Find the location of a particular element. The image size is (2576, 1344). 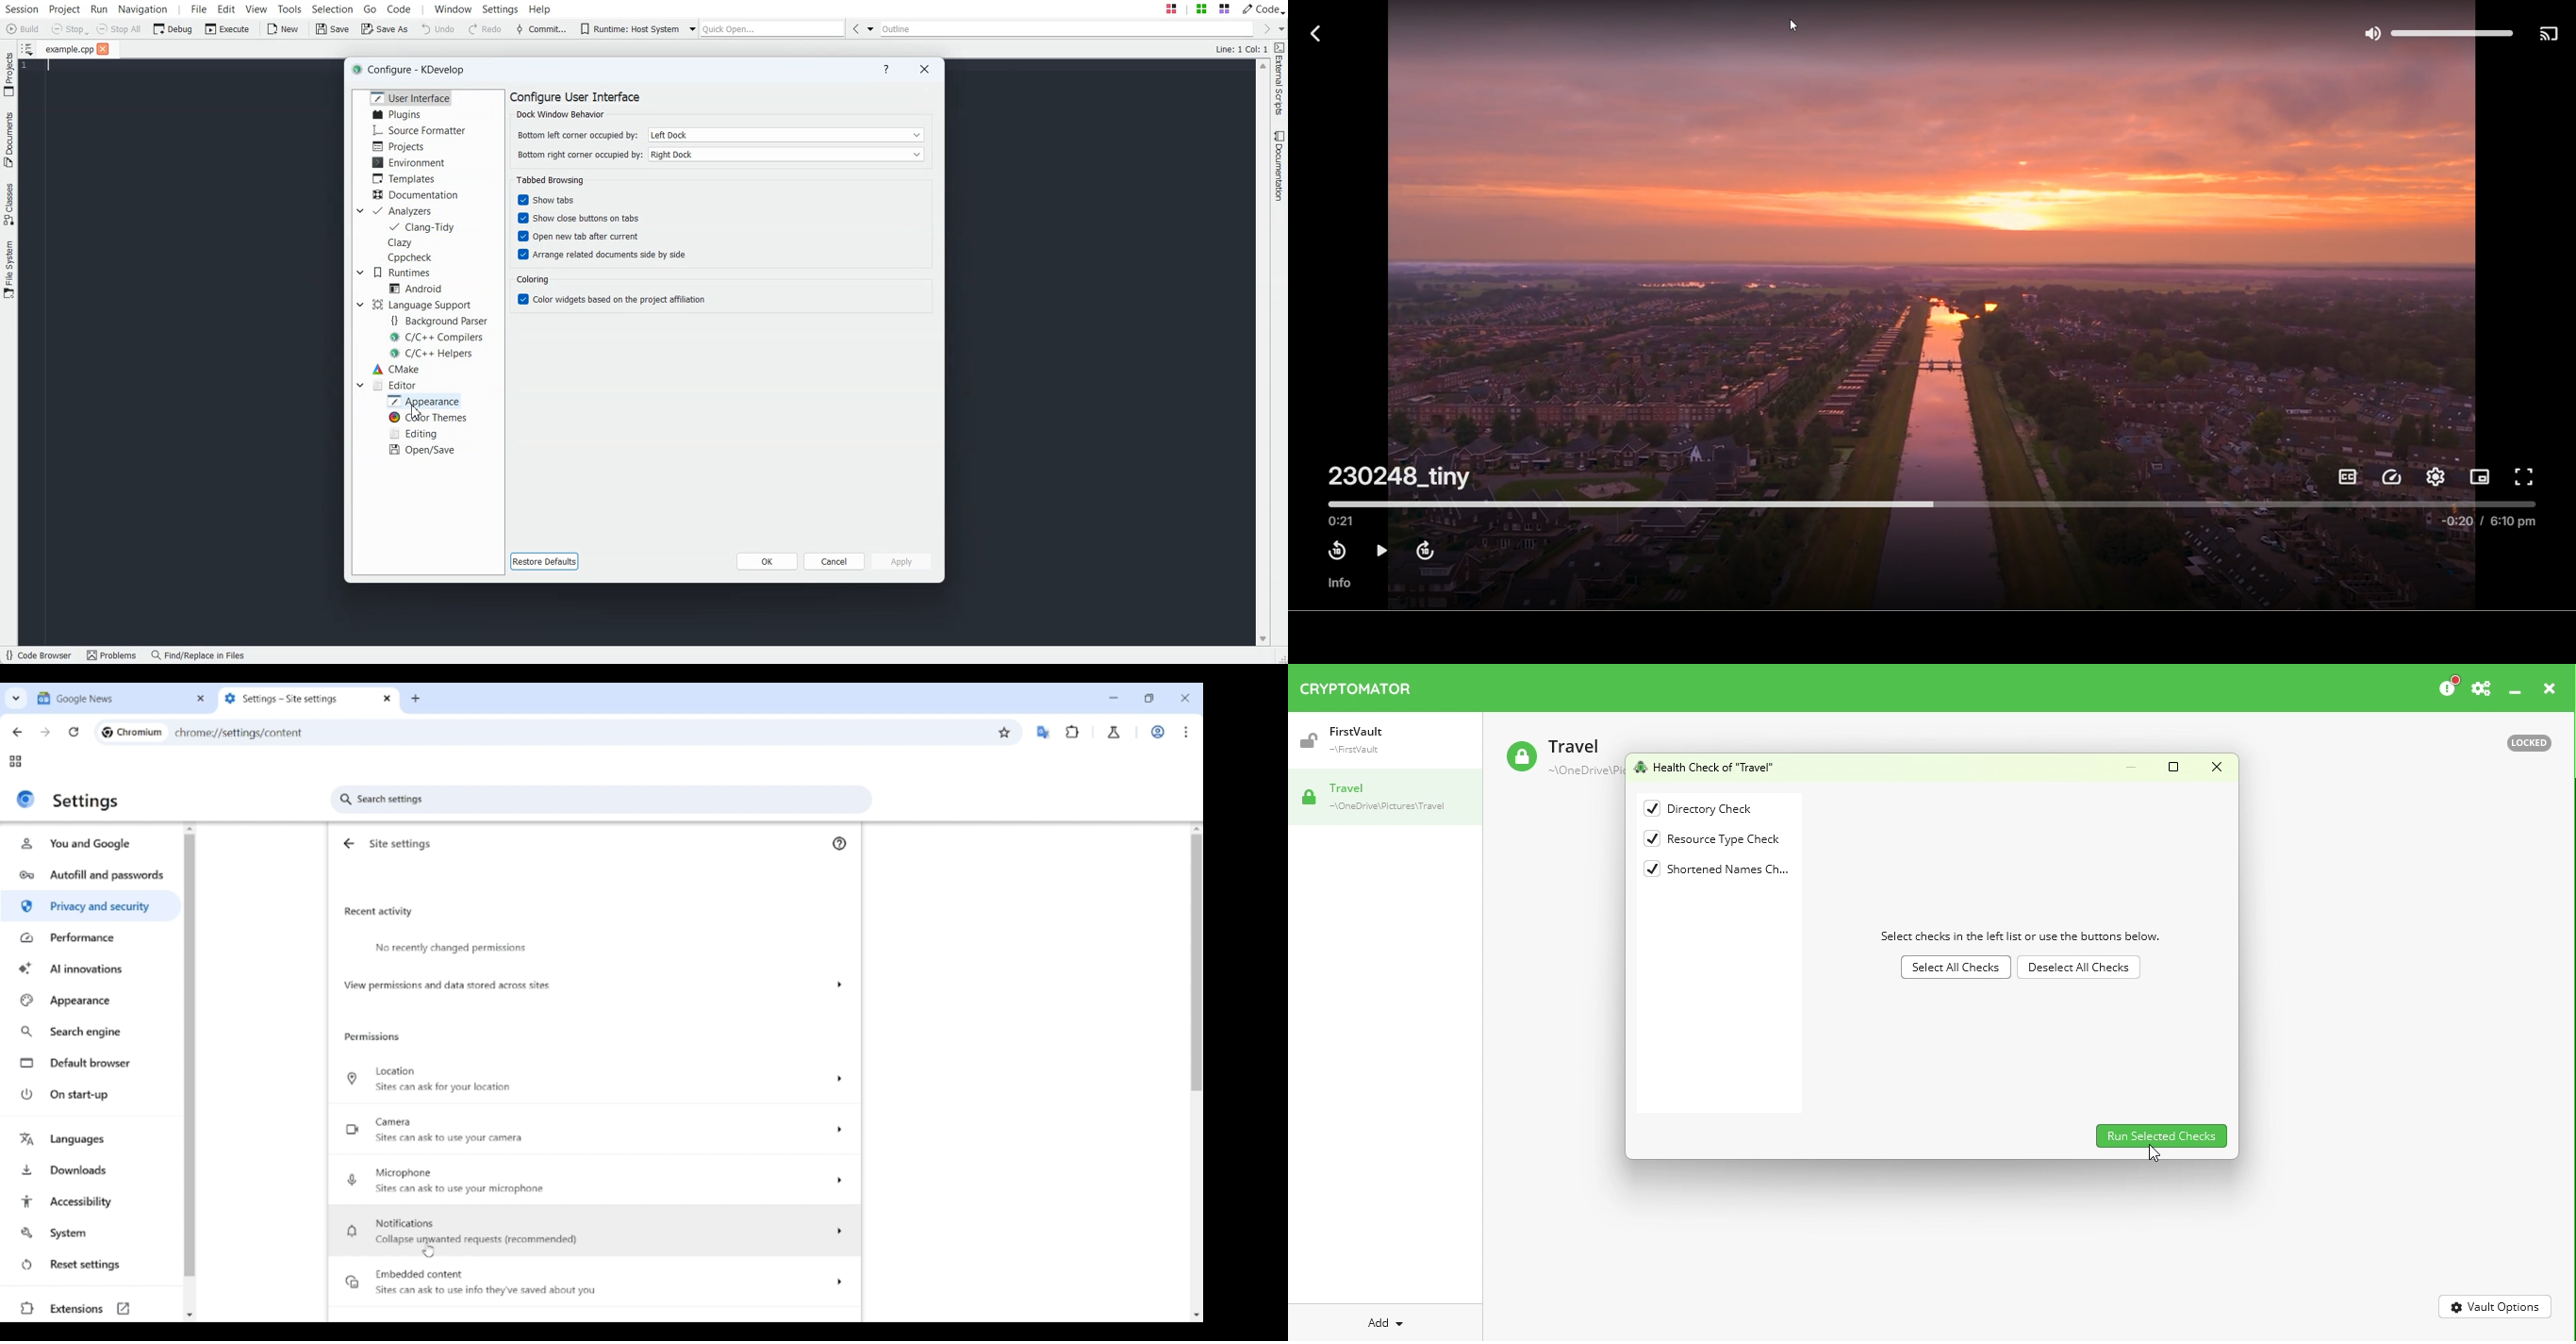

Chromium is located at coordinates (140, 732).